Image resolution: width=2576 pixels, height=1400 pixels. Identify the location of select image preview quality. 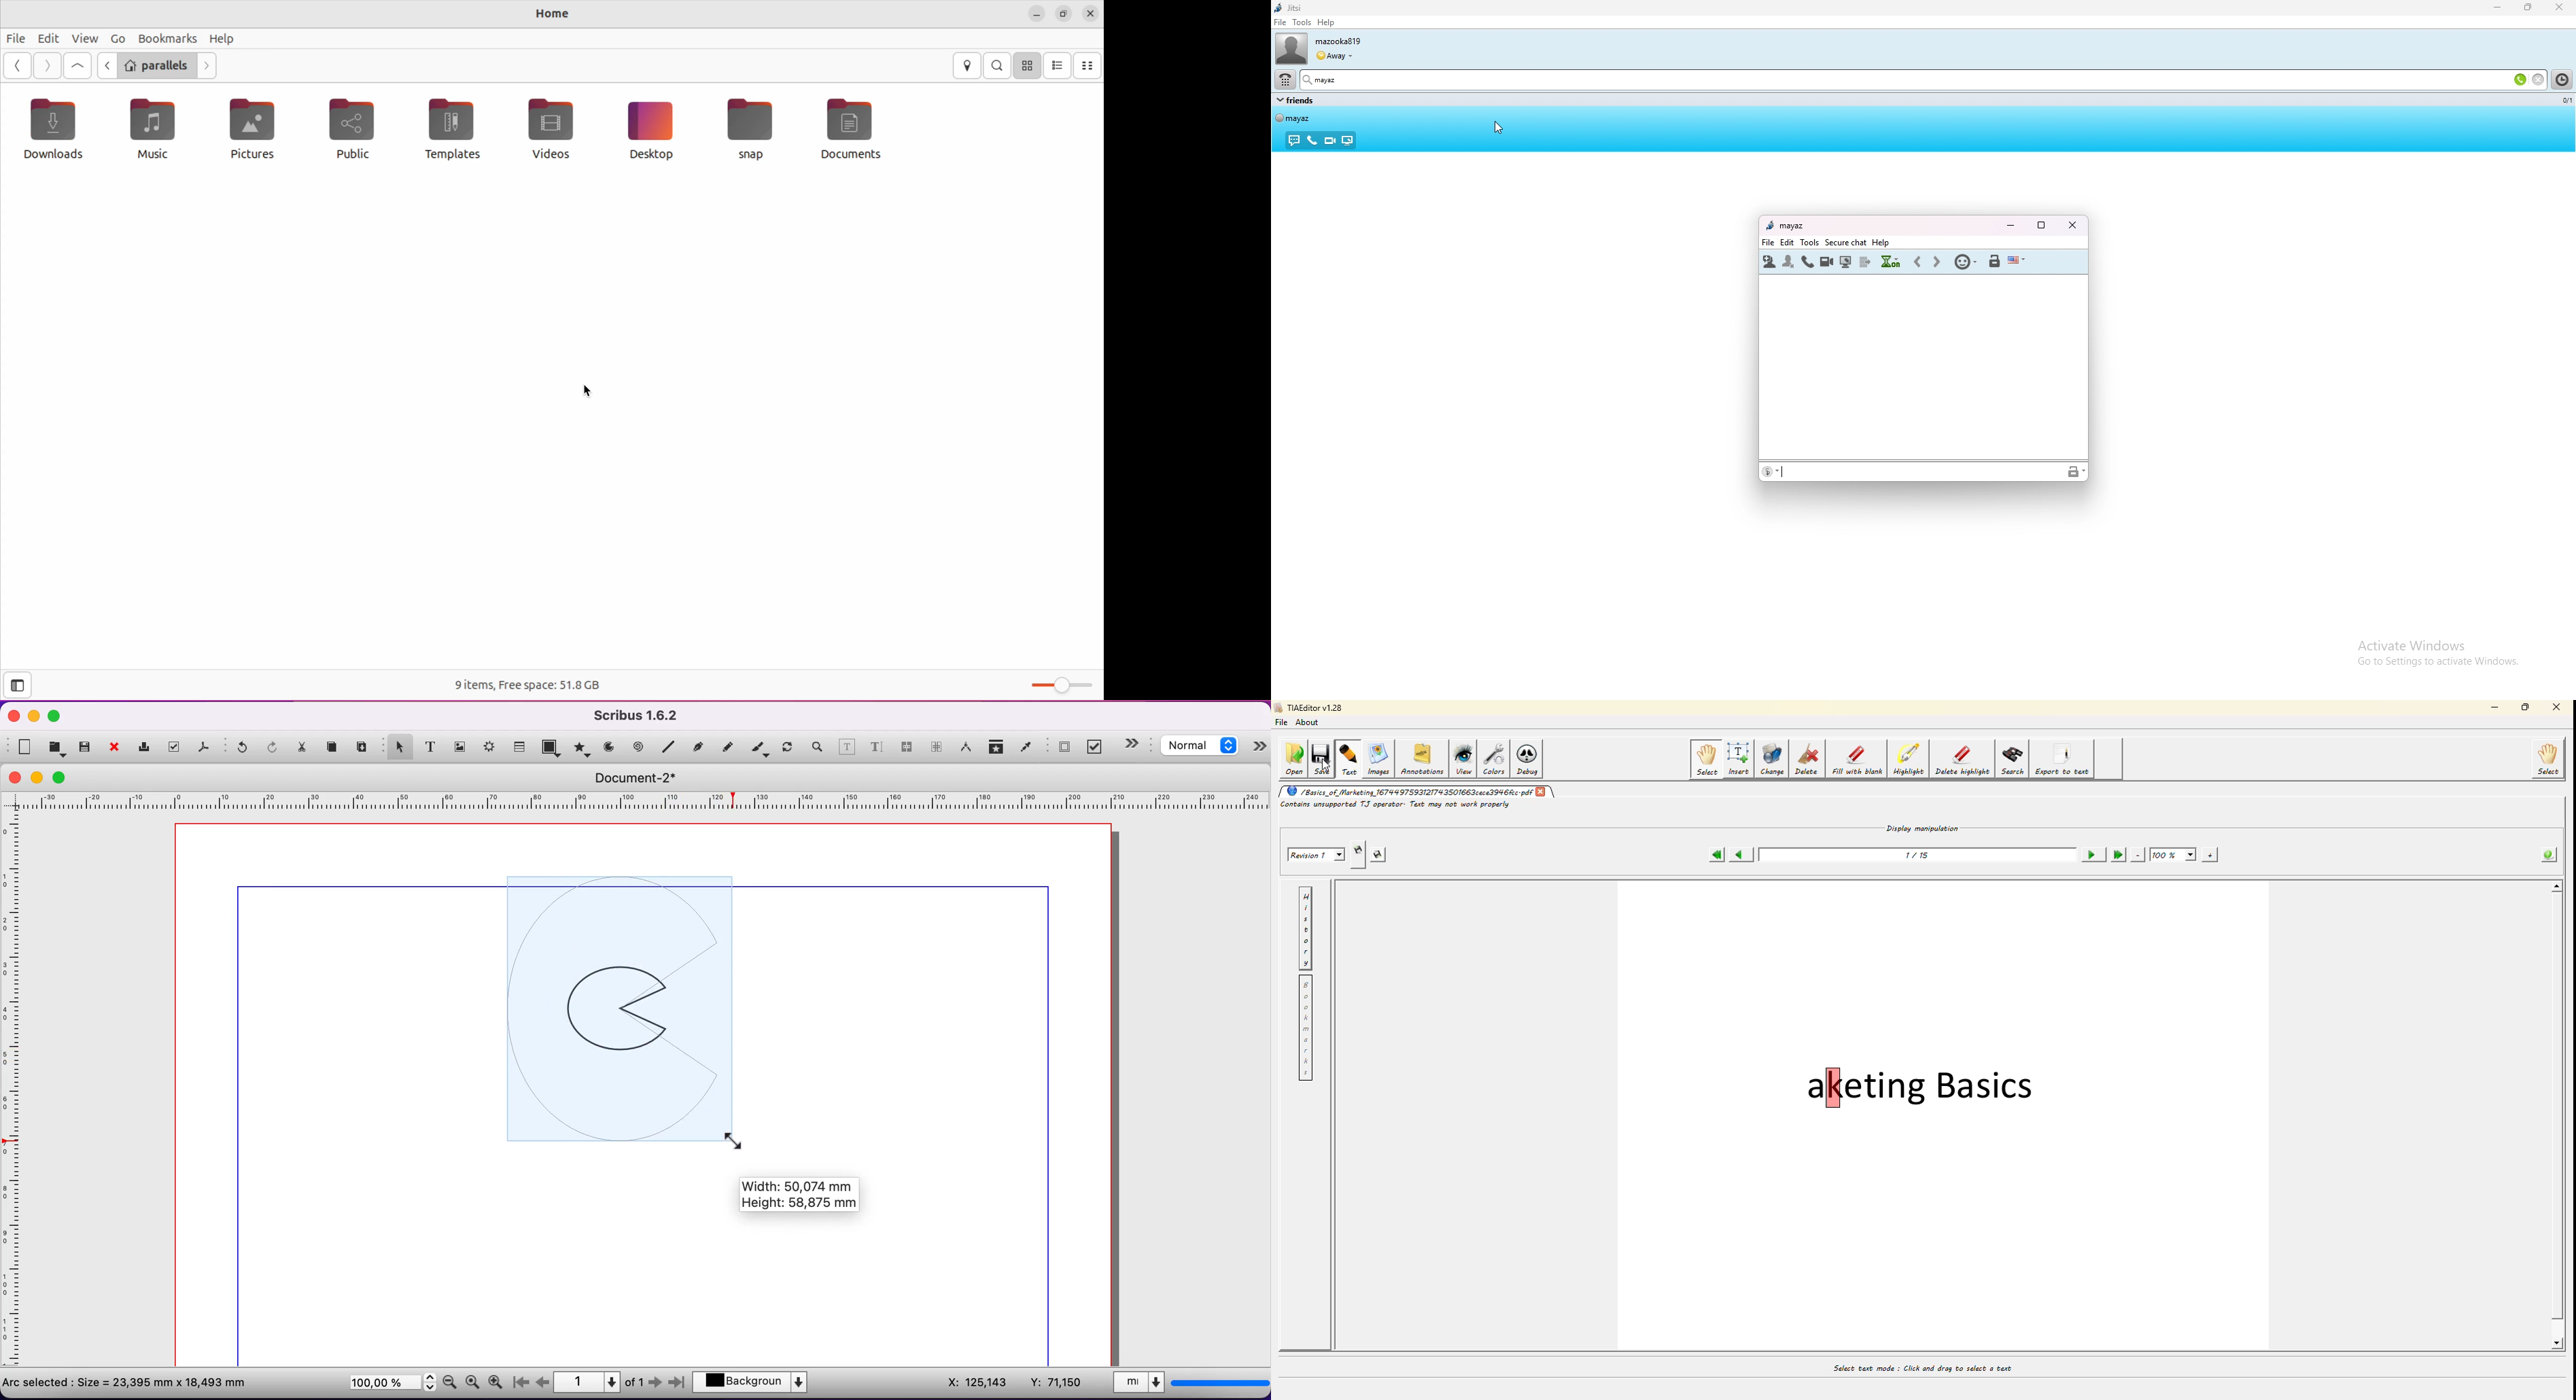
(1202, 747).